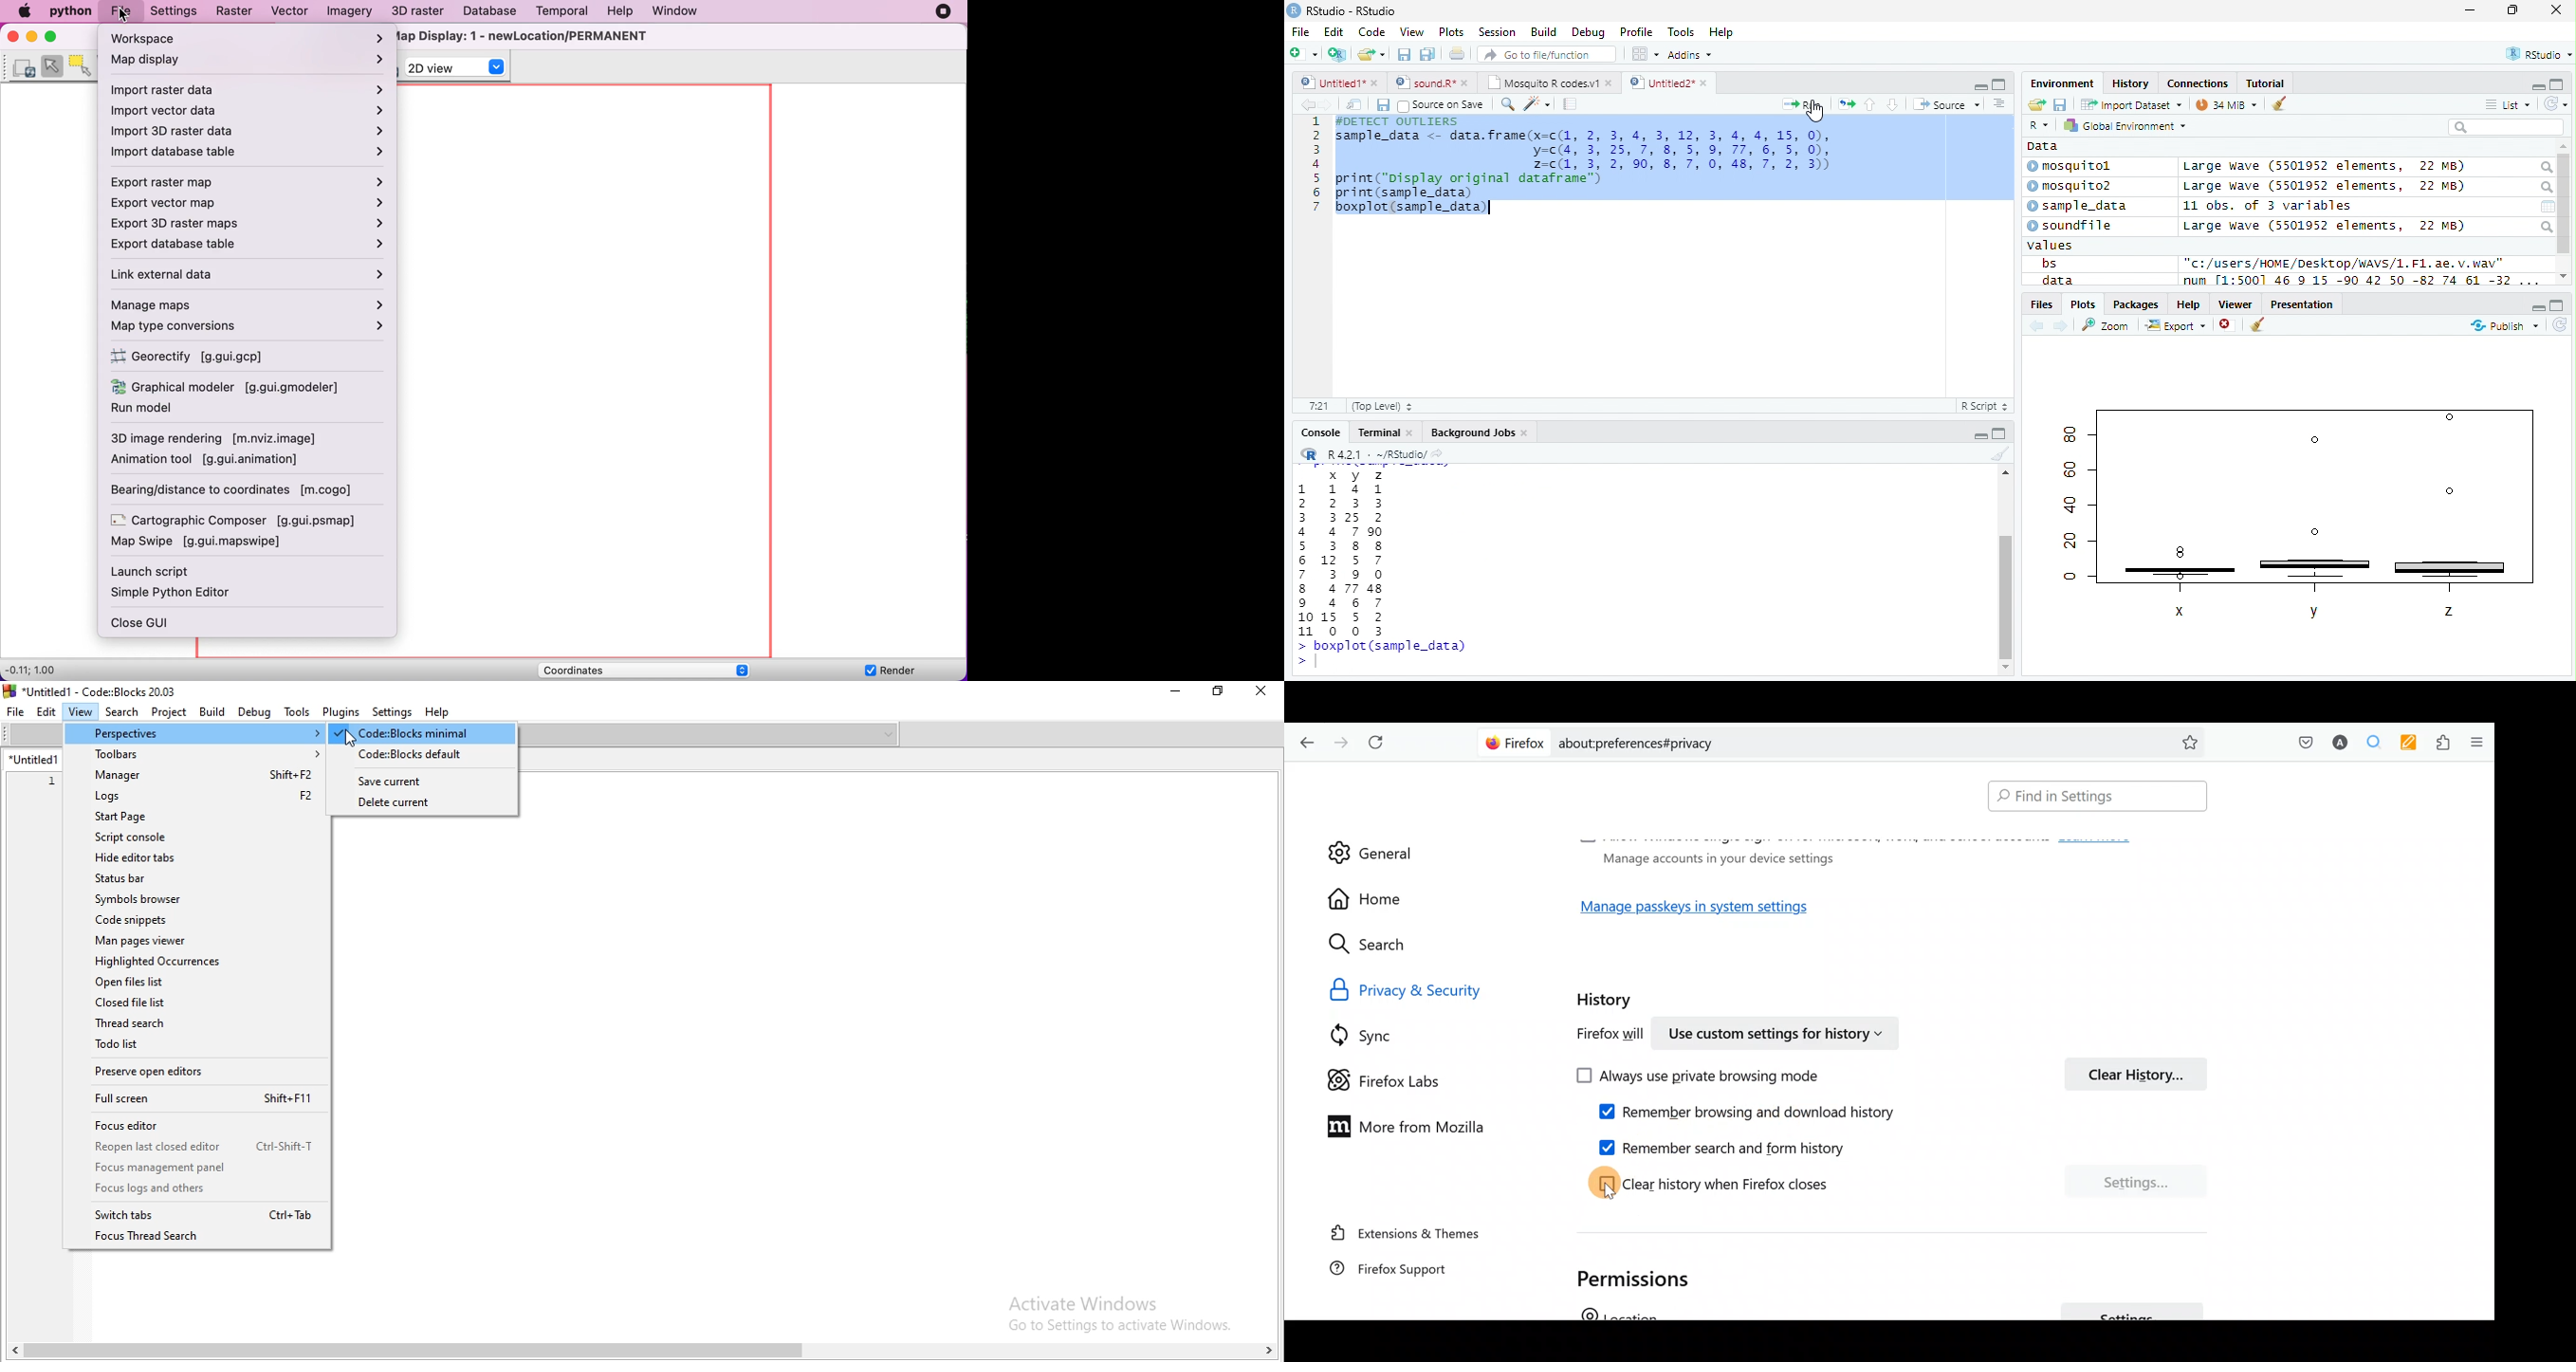  What do you see at coordinates (2559, 326) in the screenshot?
I see `Refresh` at bounding box center [2559, 326].